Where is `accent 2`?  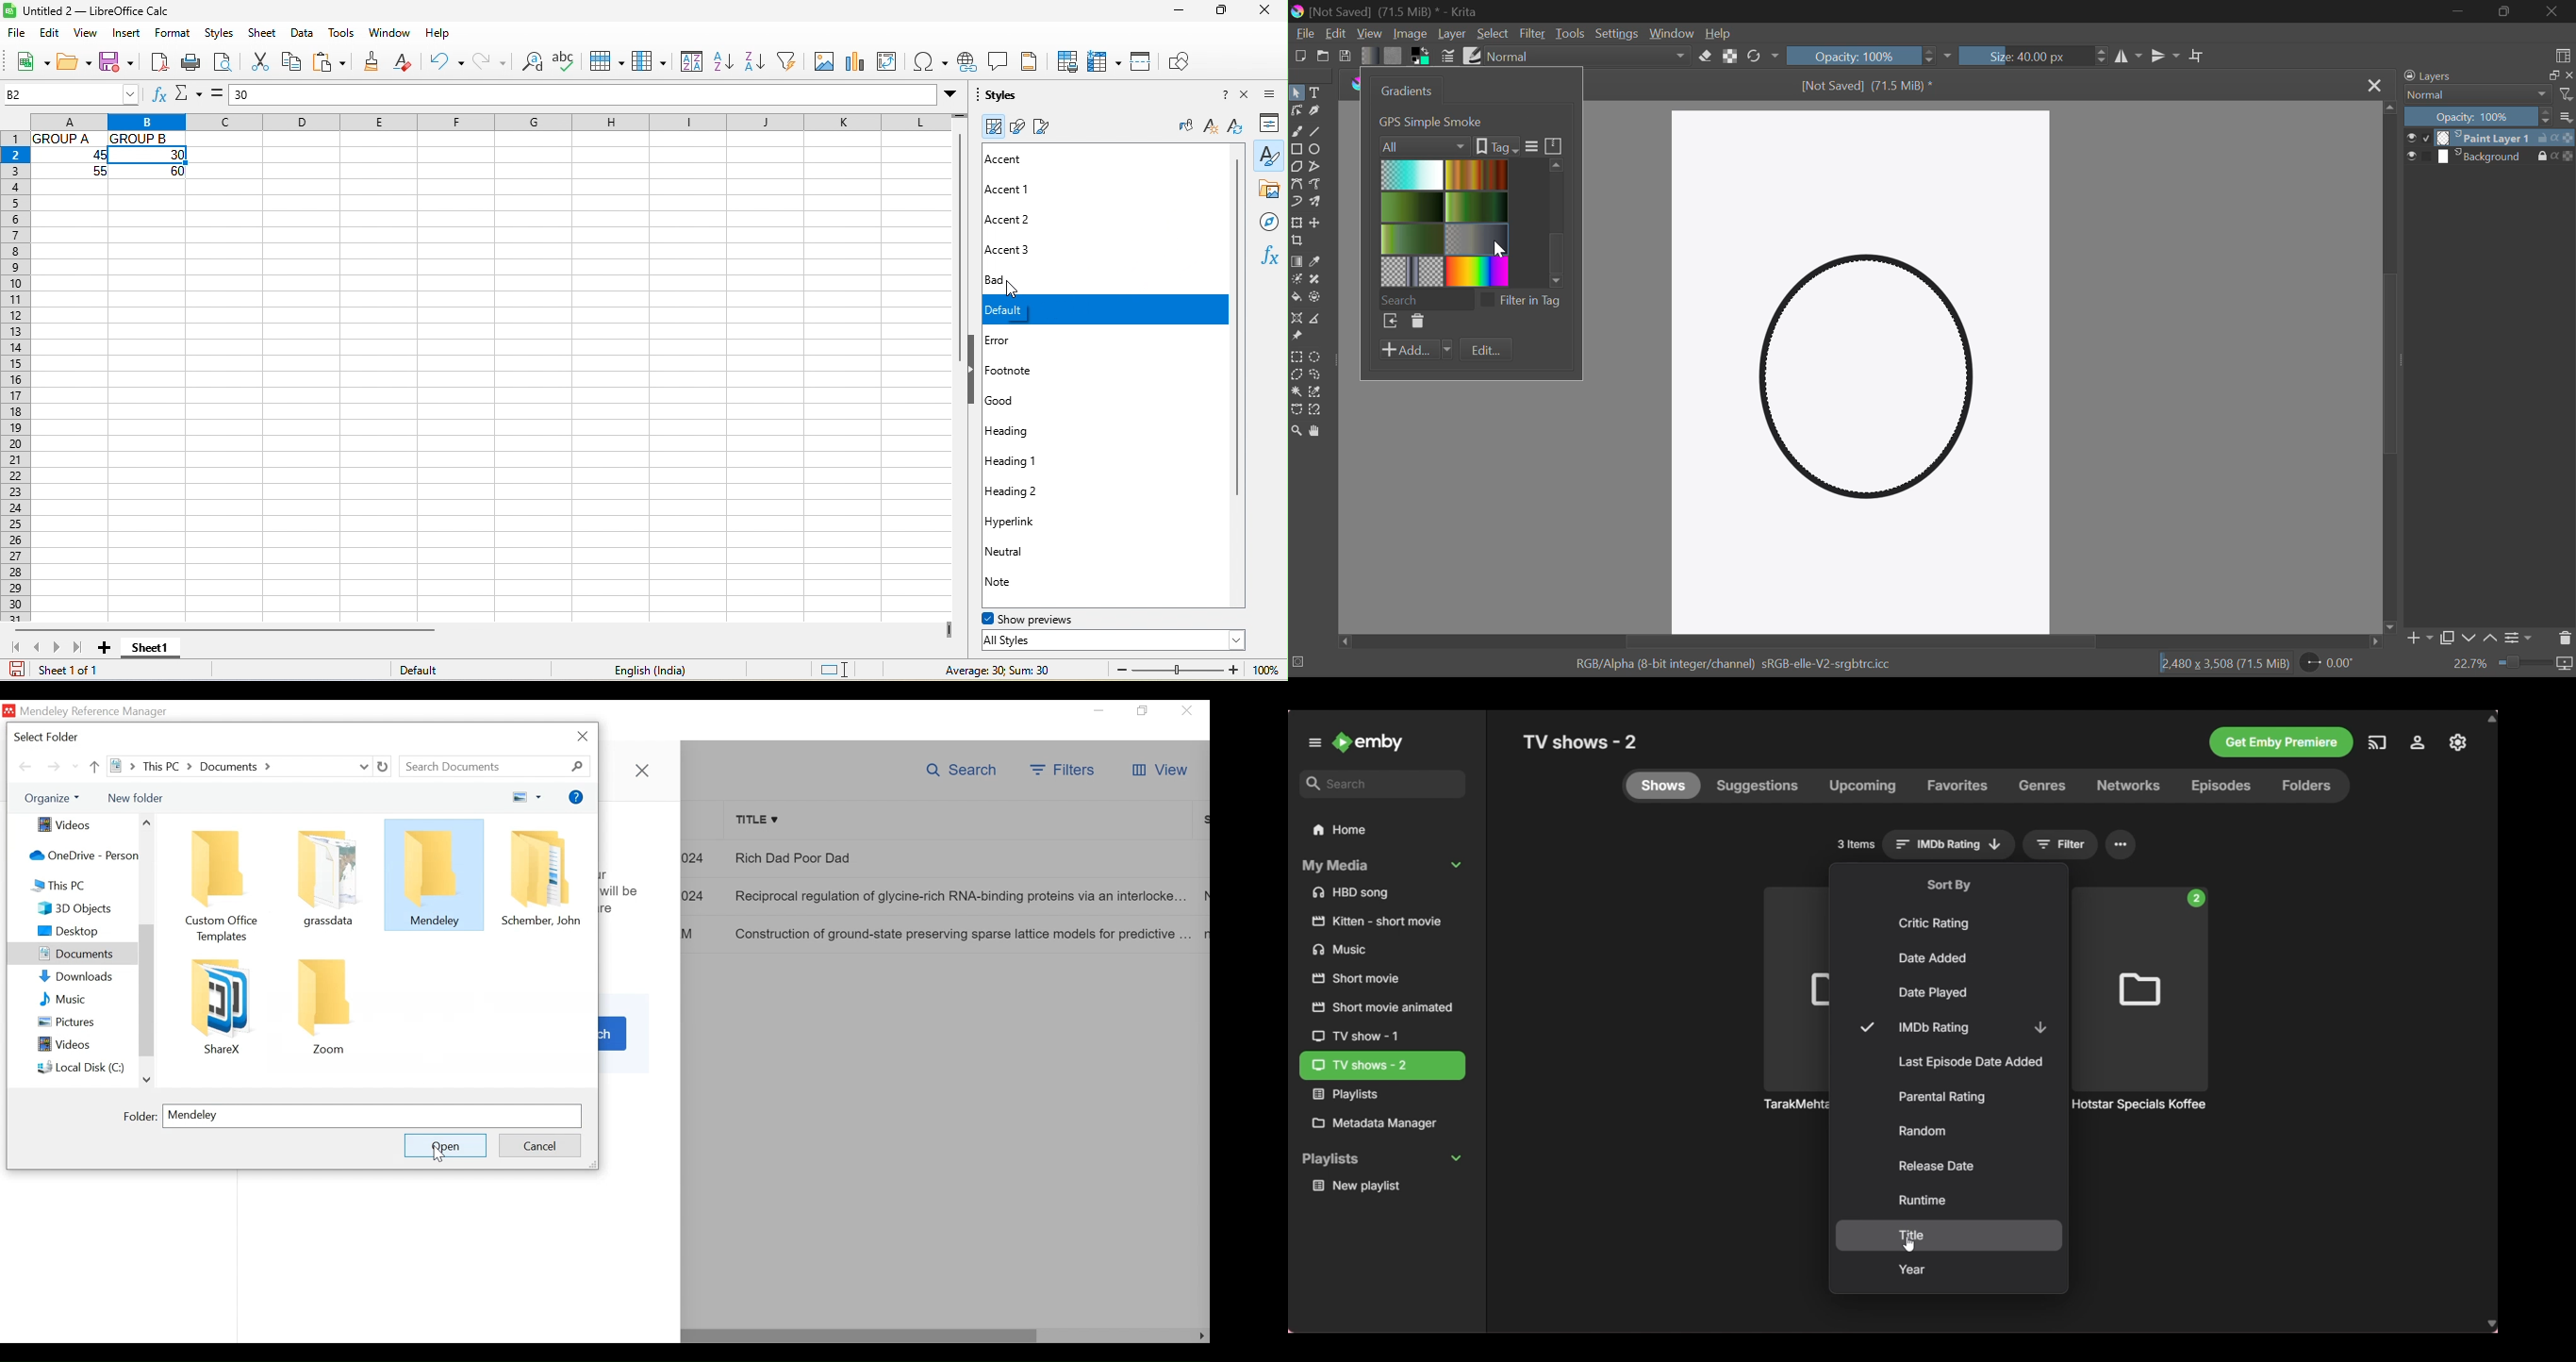 accent 2 is located at coordinates (1035, 220).